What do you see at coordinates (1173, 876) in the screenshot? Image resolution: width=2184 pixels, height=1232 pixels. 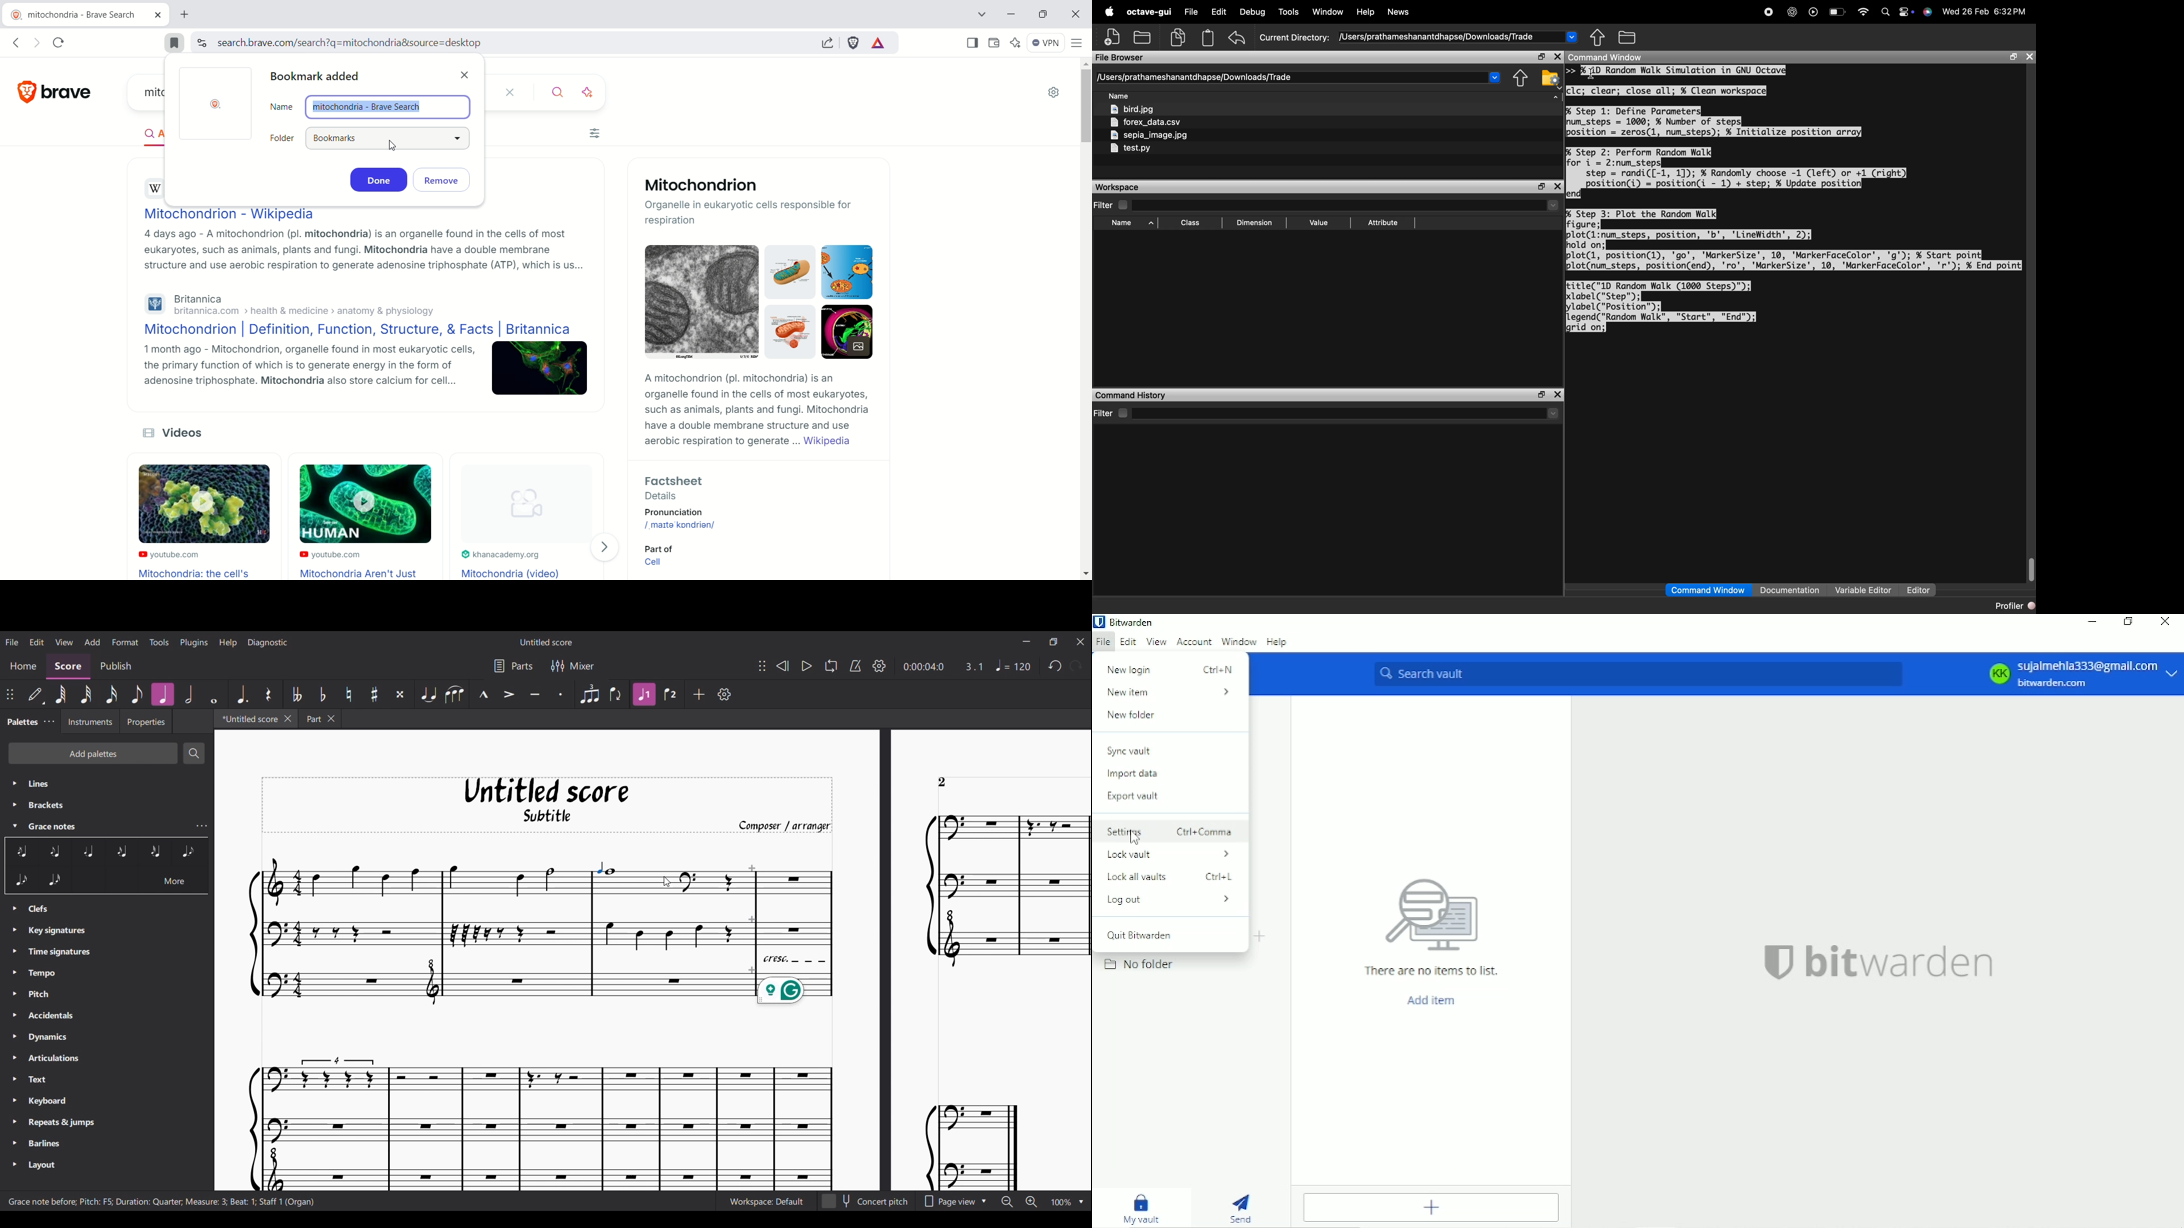 I see `Lock all vaults` at bounding box center [1173, 876].